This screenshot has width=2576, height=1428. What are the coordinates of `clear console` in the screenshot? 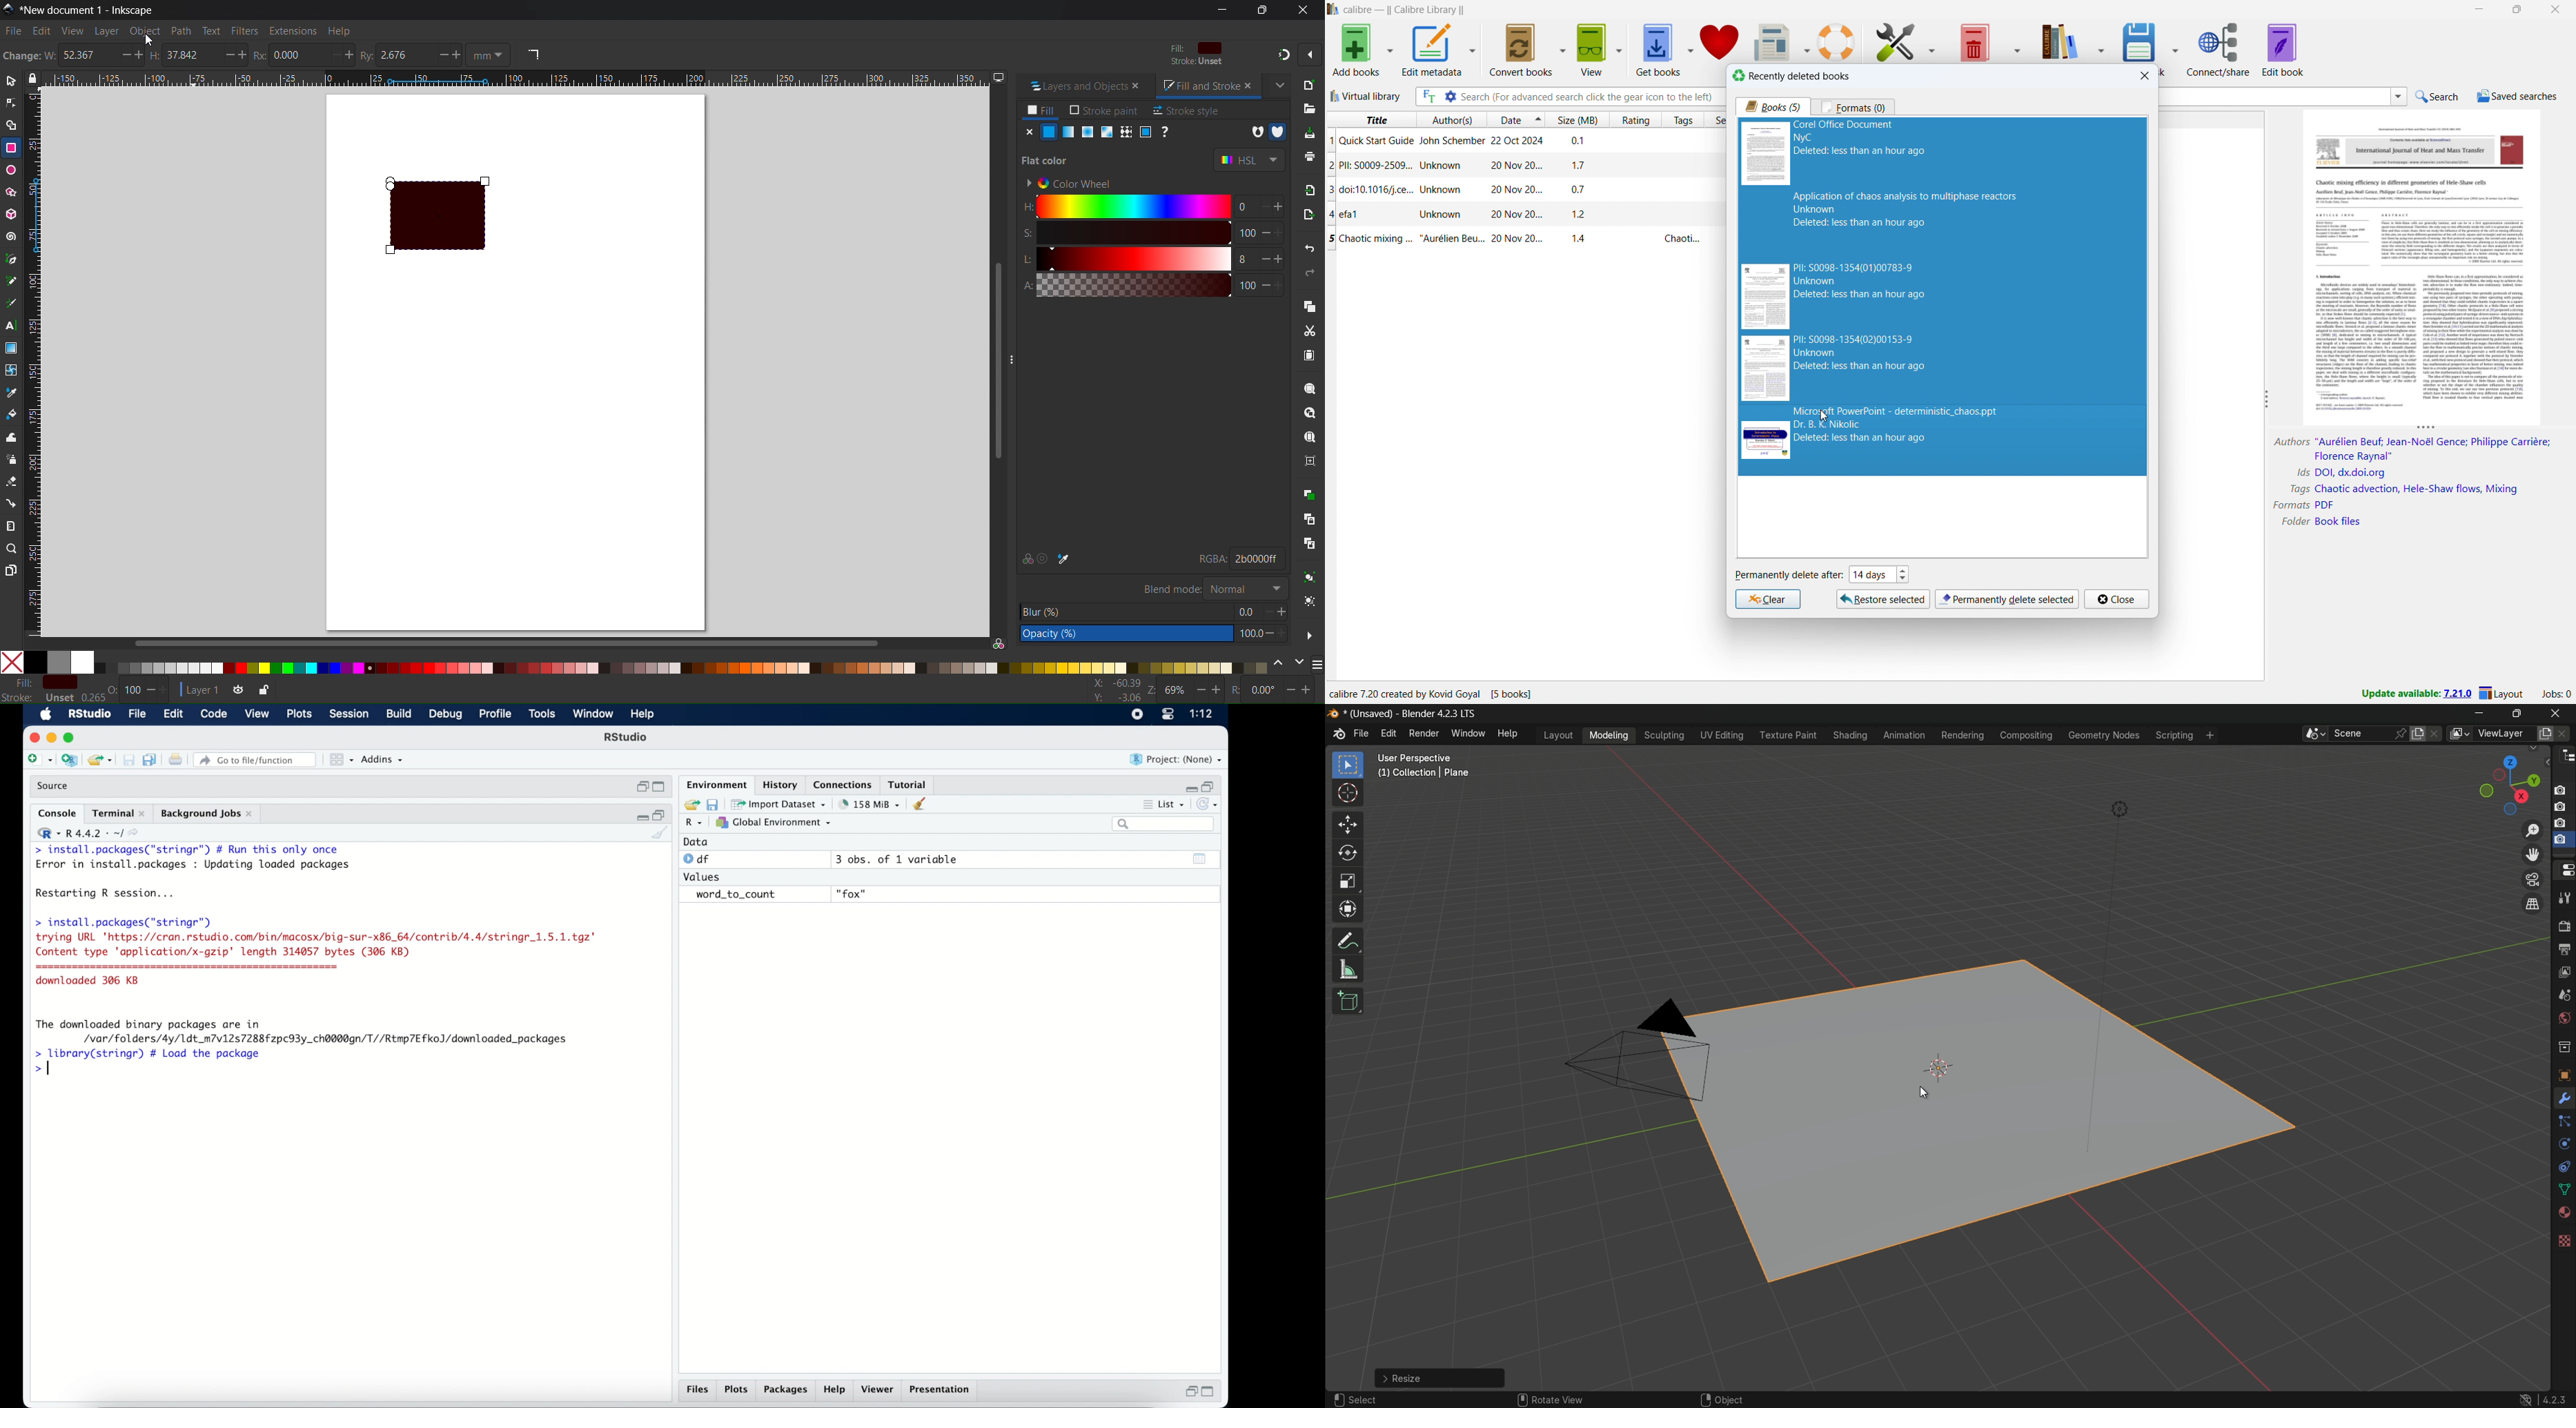 It's located at (923, 804).